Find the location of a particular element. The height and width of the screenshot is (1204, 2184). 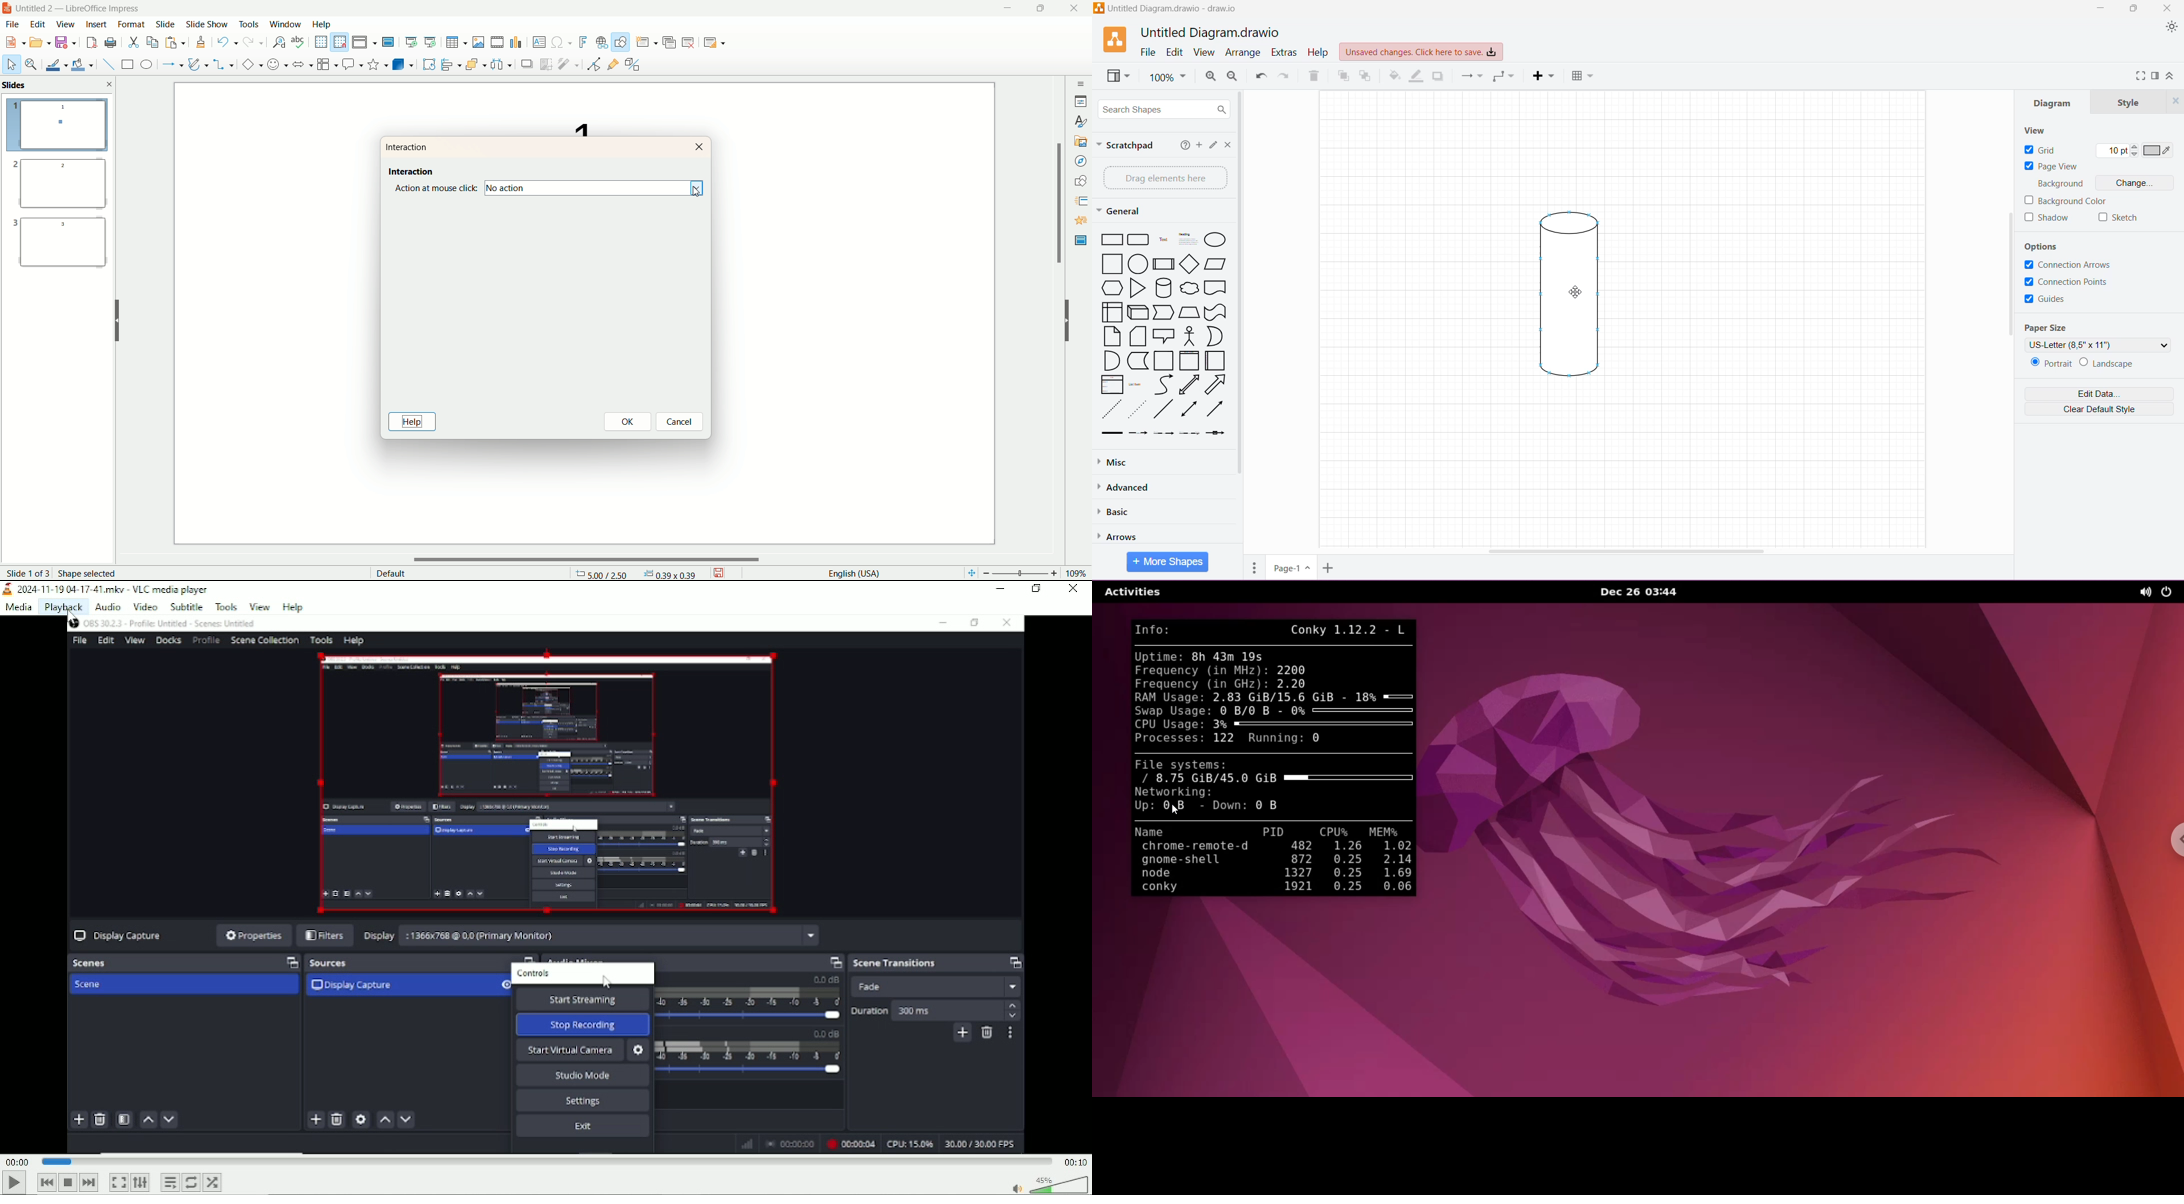

shapes is located at coordinates (1081, 179).